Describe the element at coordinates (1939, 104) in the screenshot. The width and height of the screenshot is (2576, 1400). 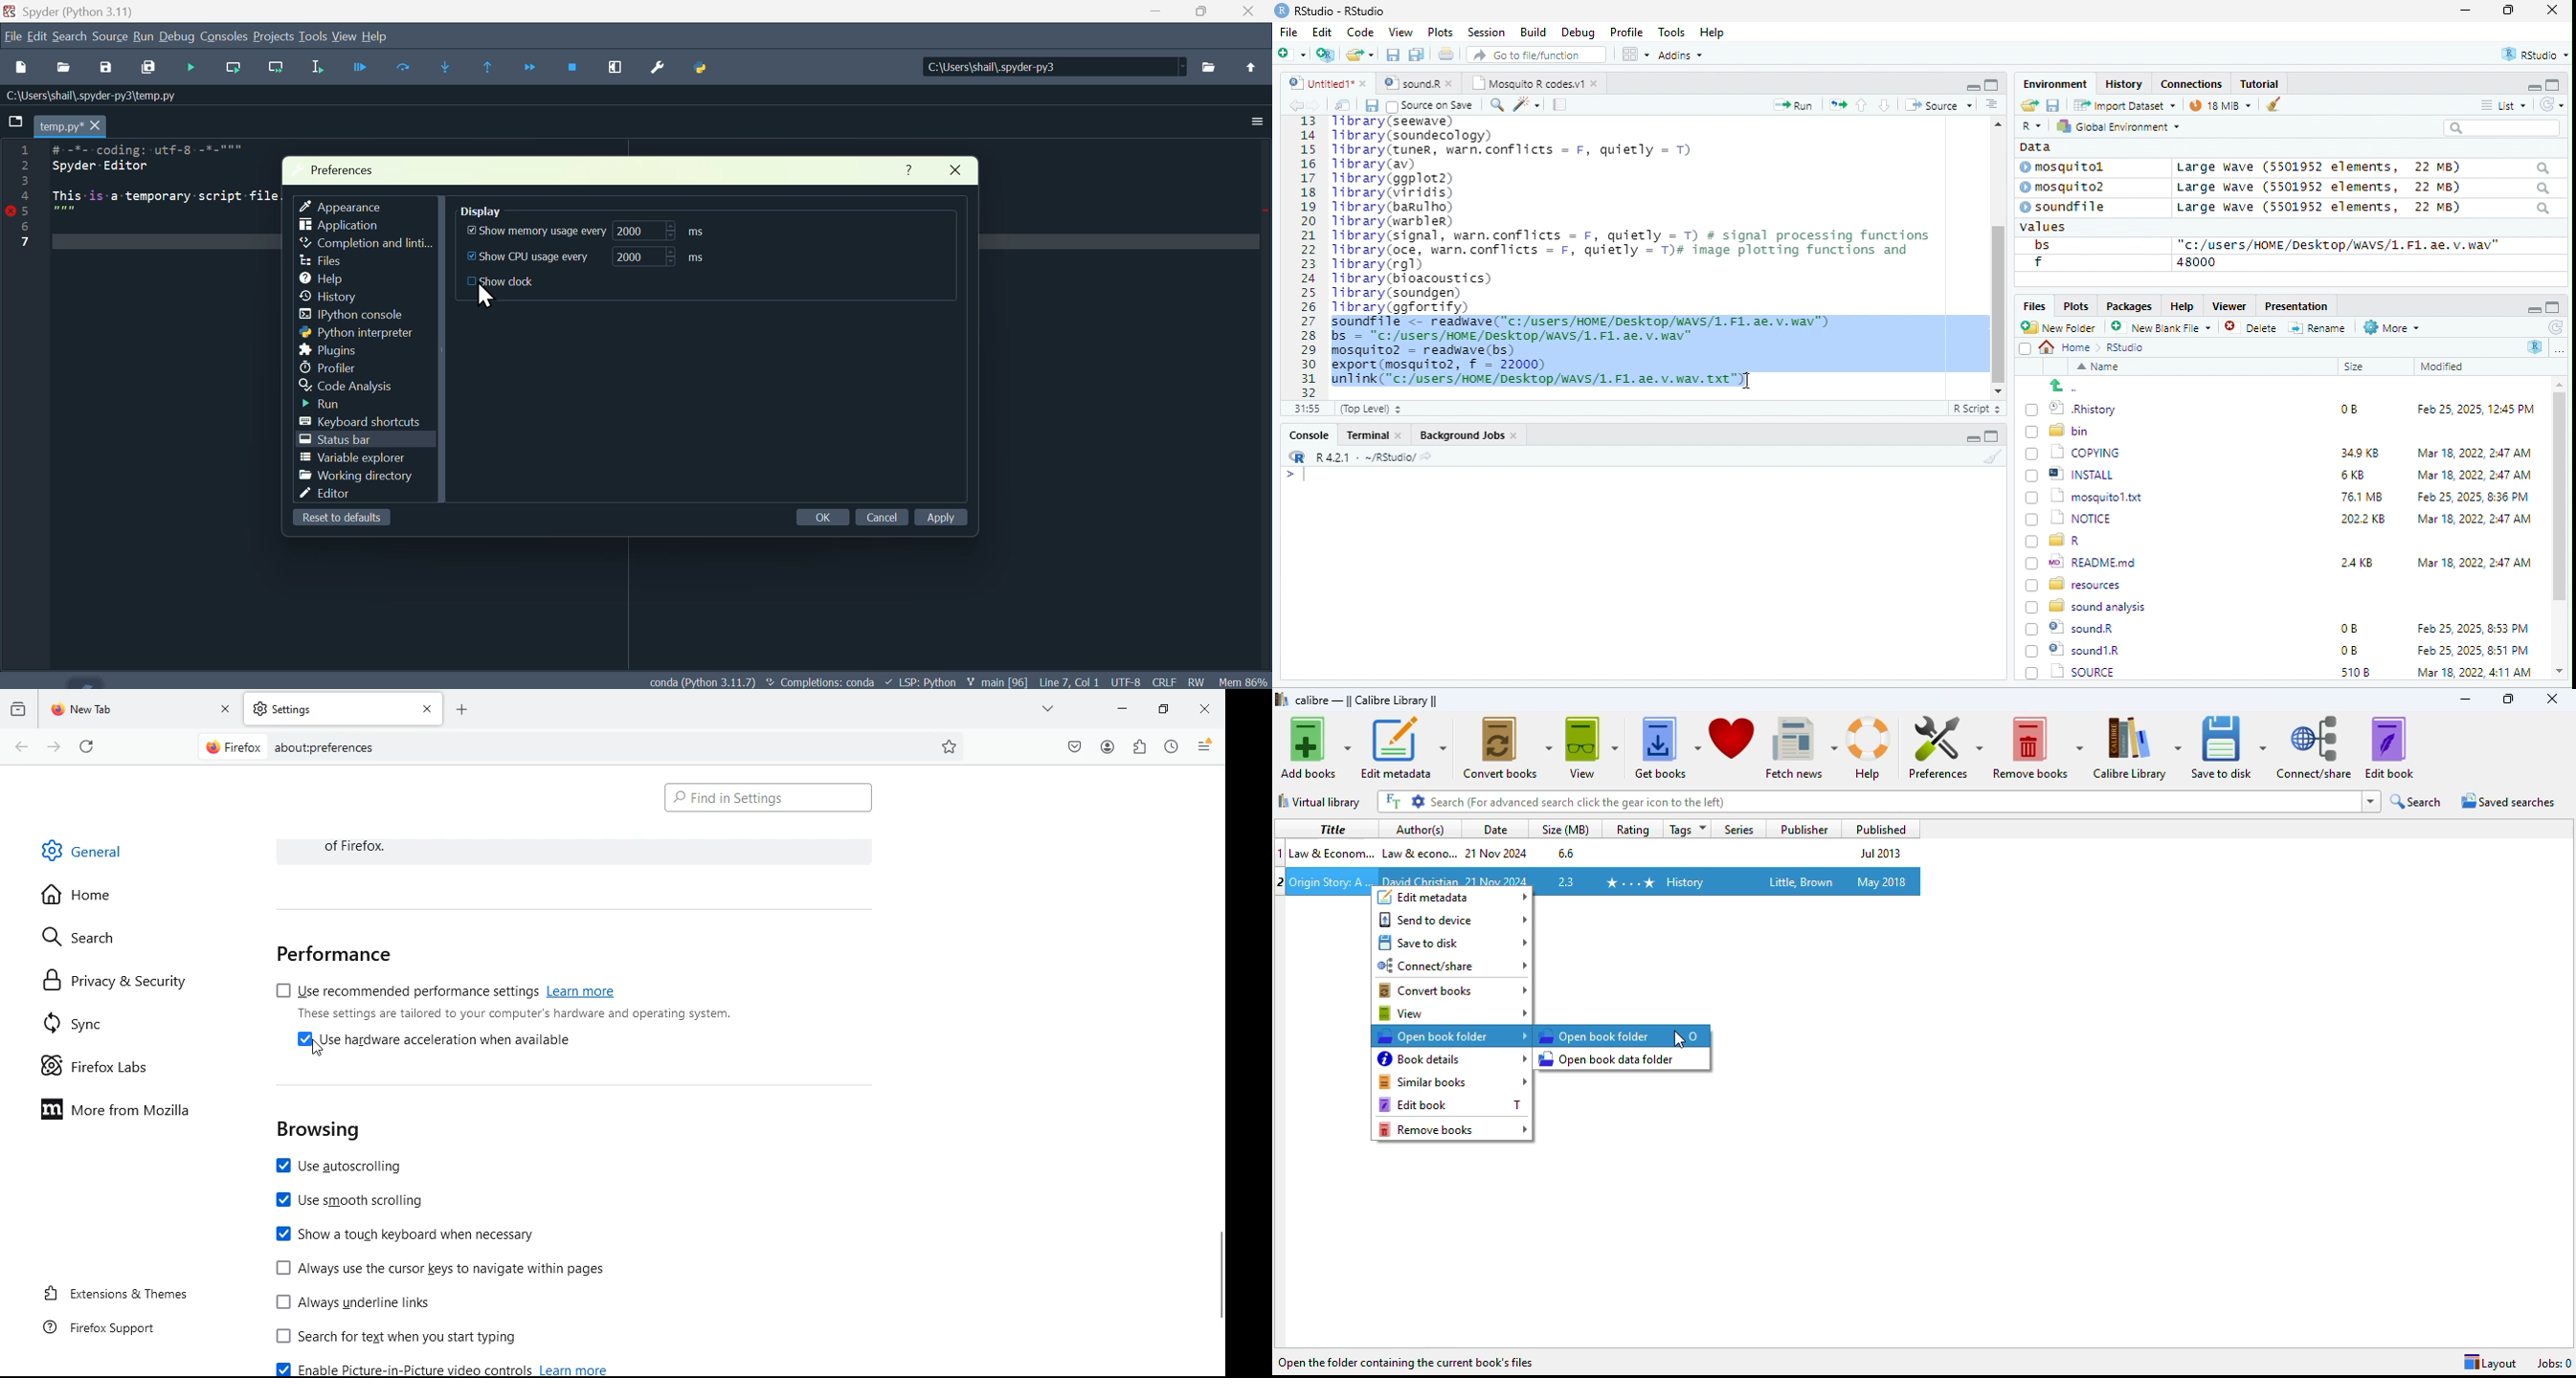
I see `+ Source +` at that location.